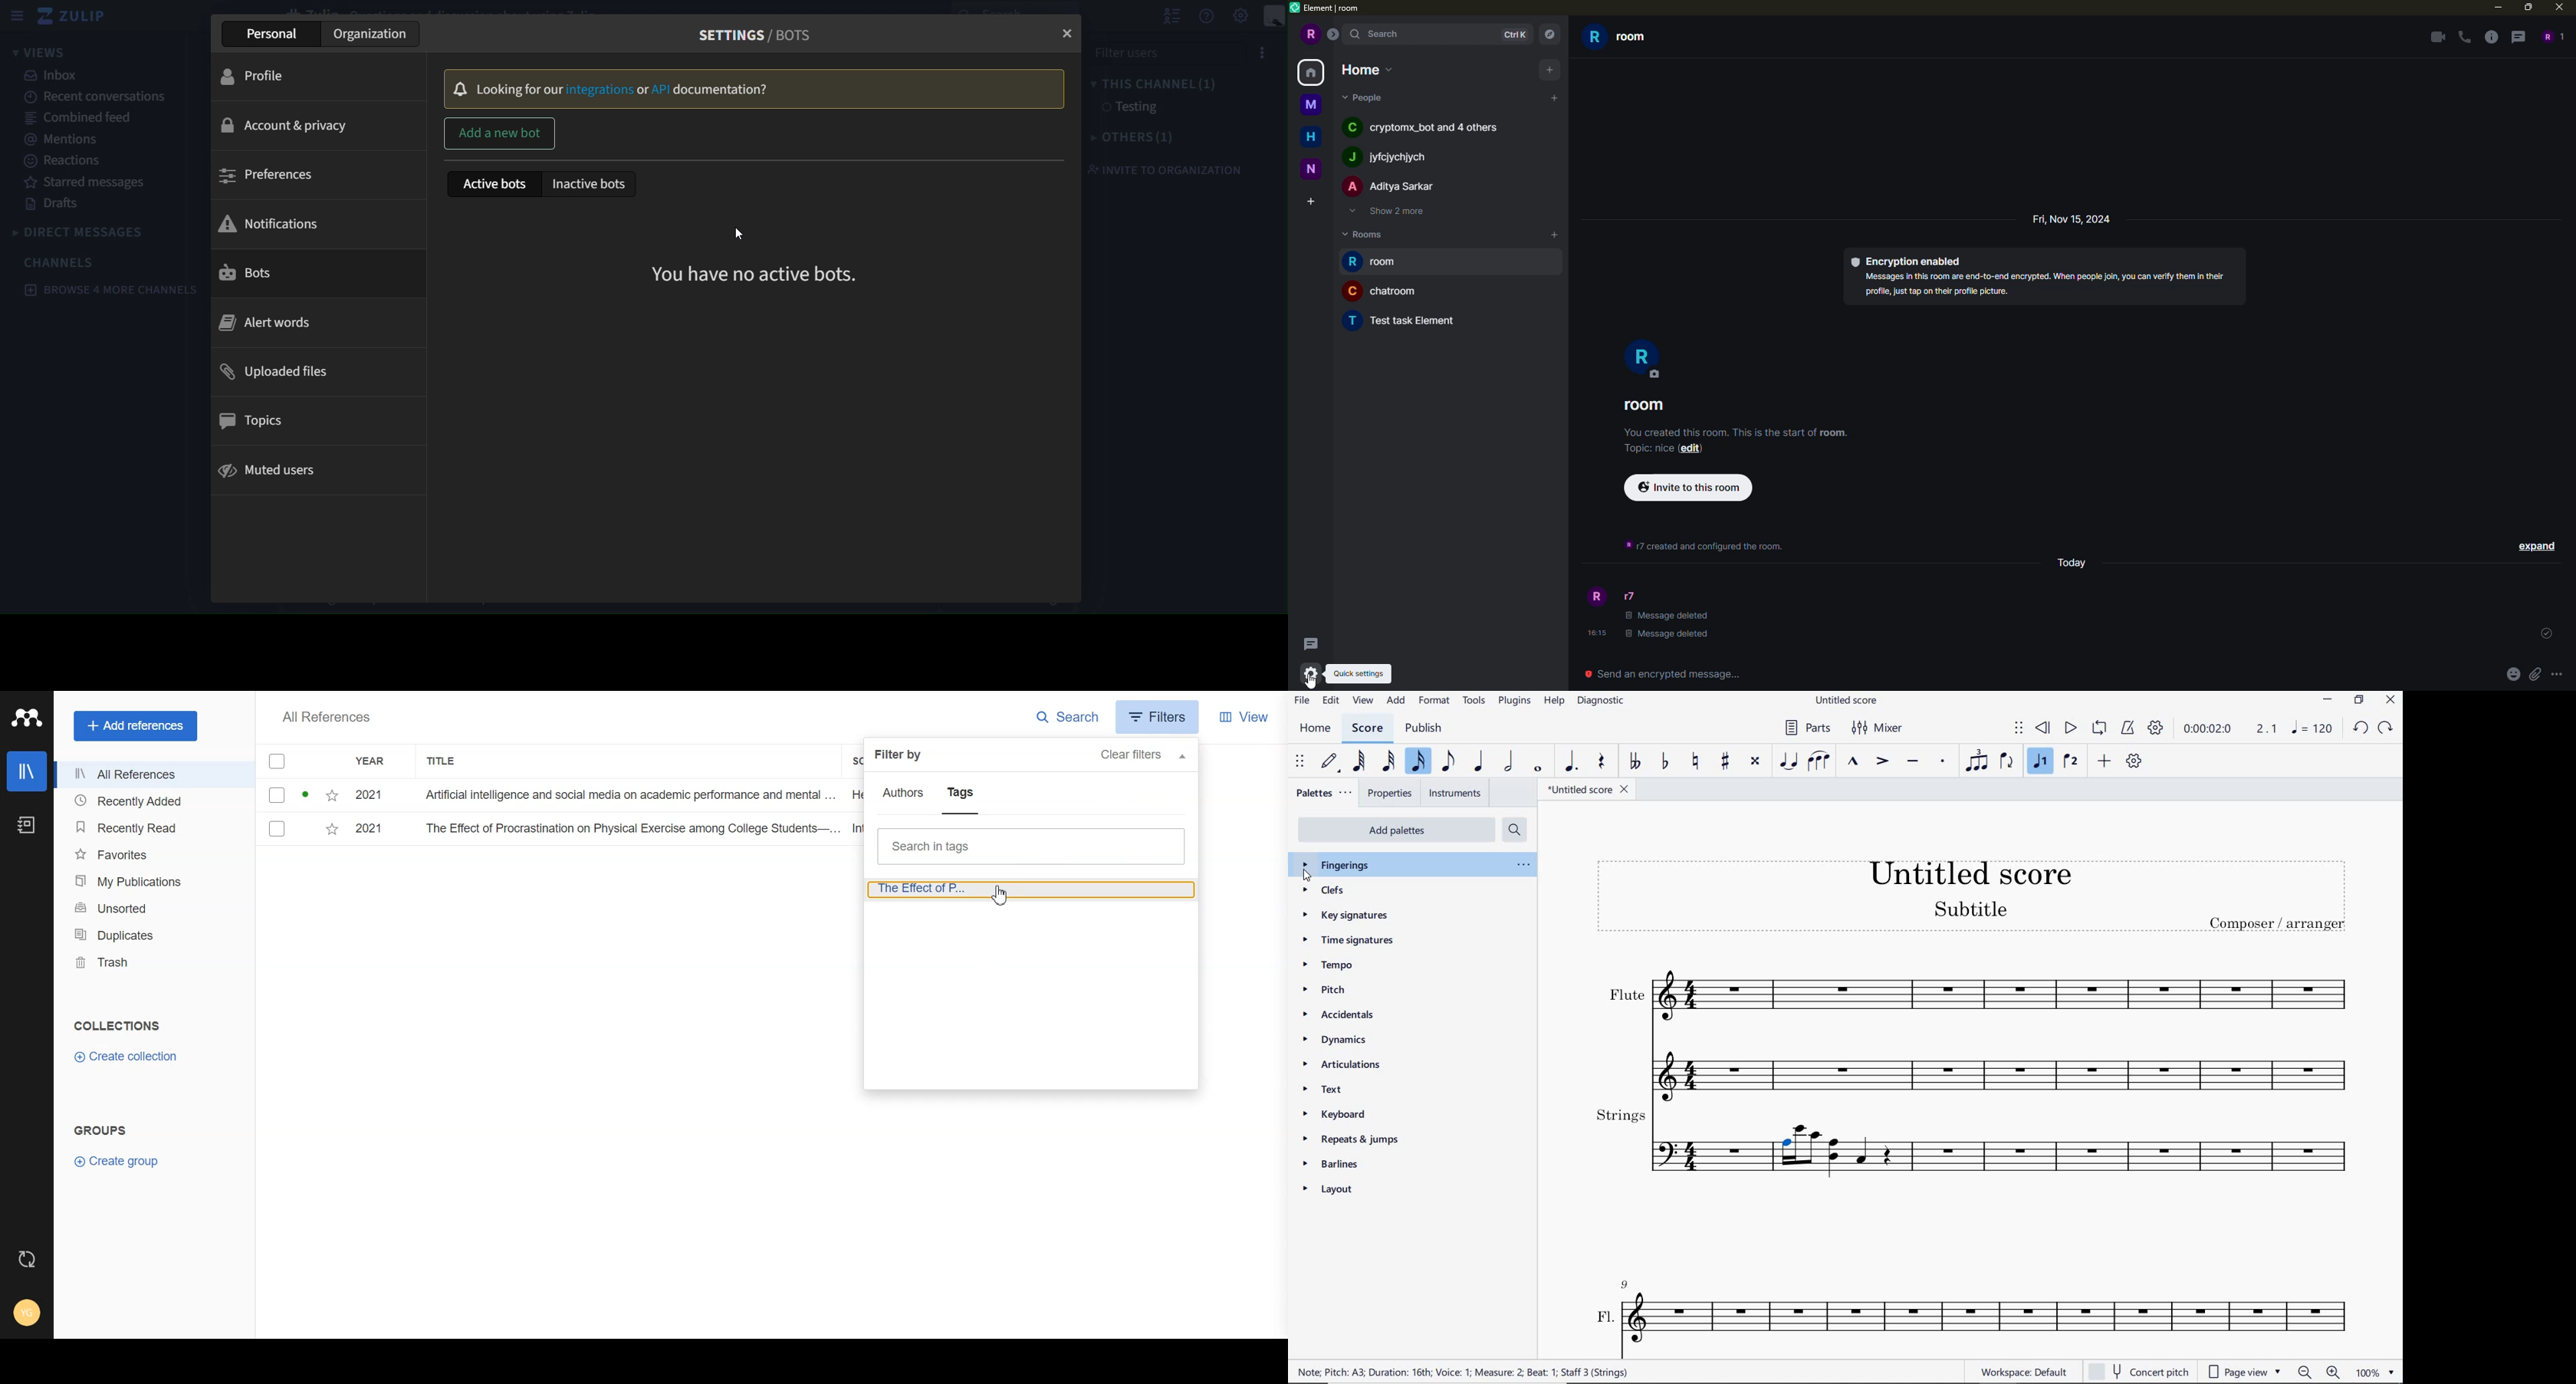 Image resolution: width=2576 pixels, height=1400 pixels. I want to click on main menu, so click(1240, 16).